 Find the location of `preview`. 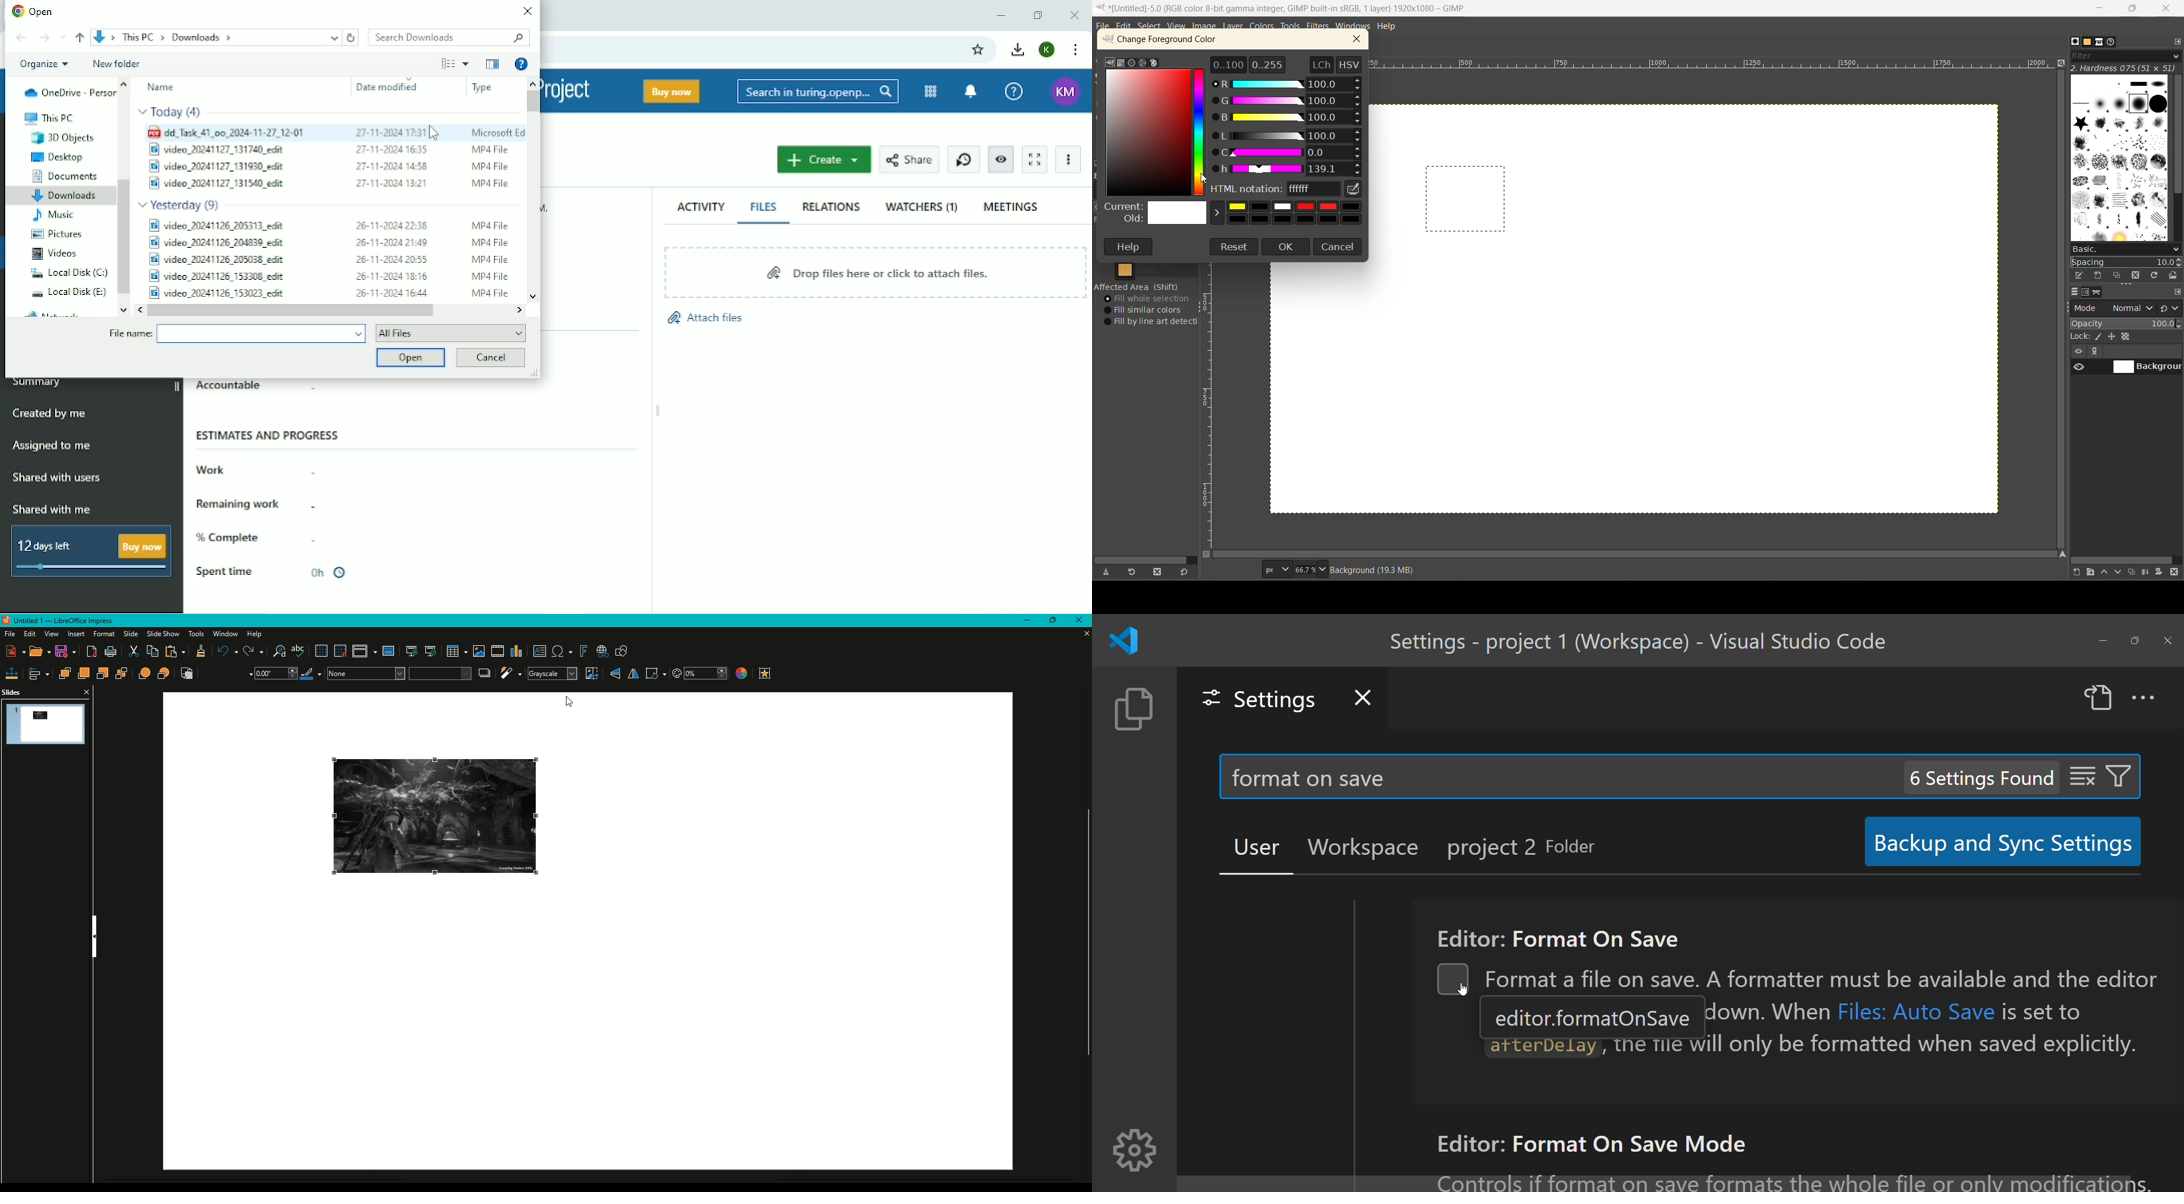

preview is located at coordinates (2078, 369).